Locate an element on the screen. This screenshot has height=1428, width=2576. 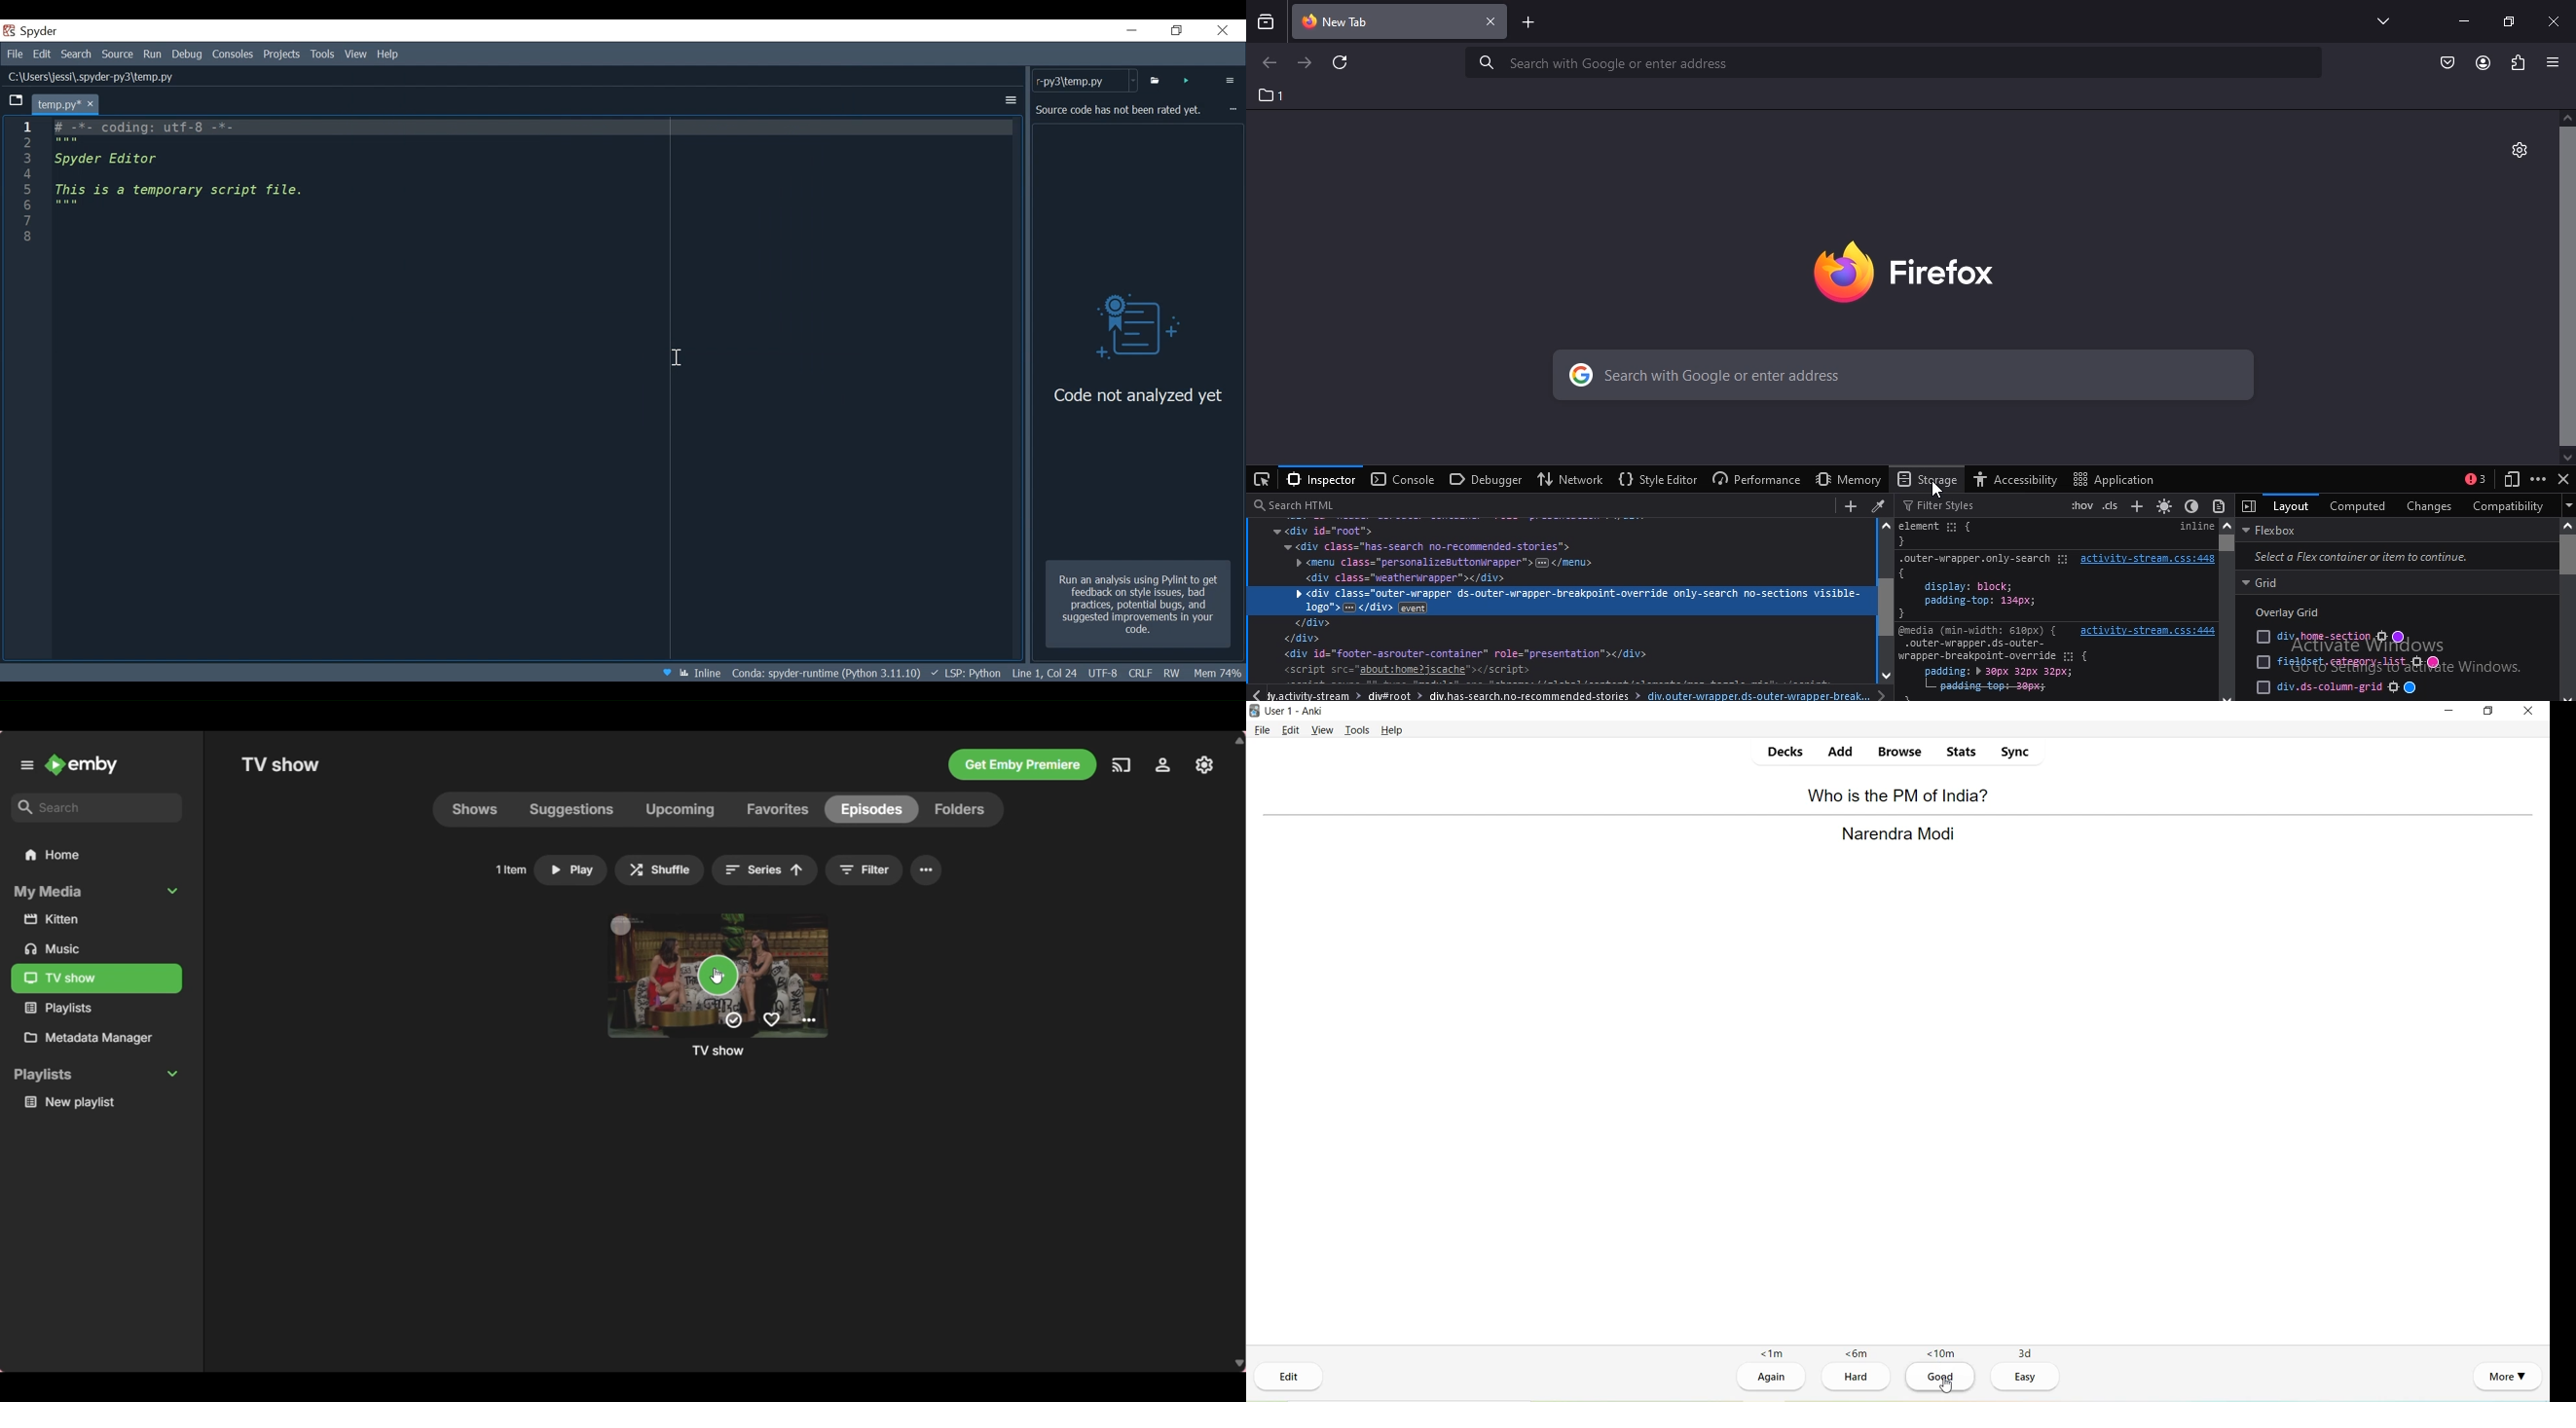
File is located at coordinates (13, 53).